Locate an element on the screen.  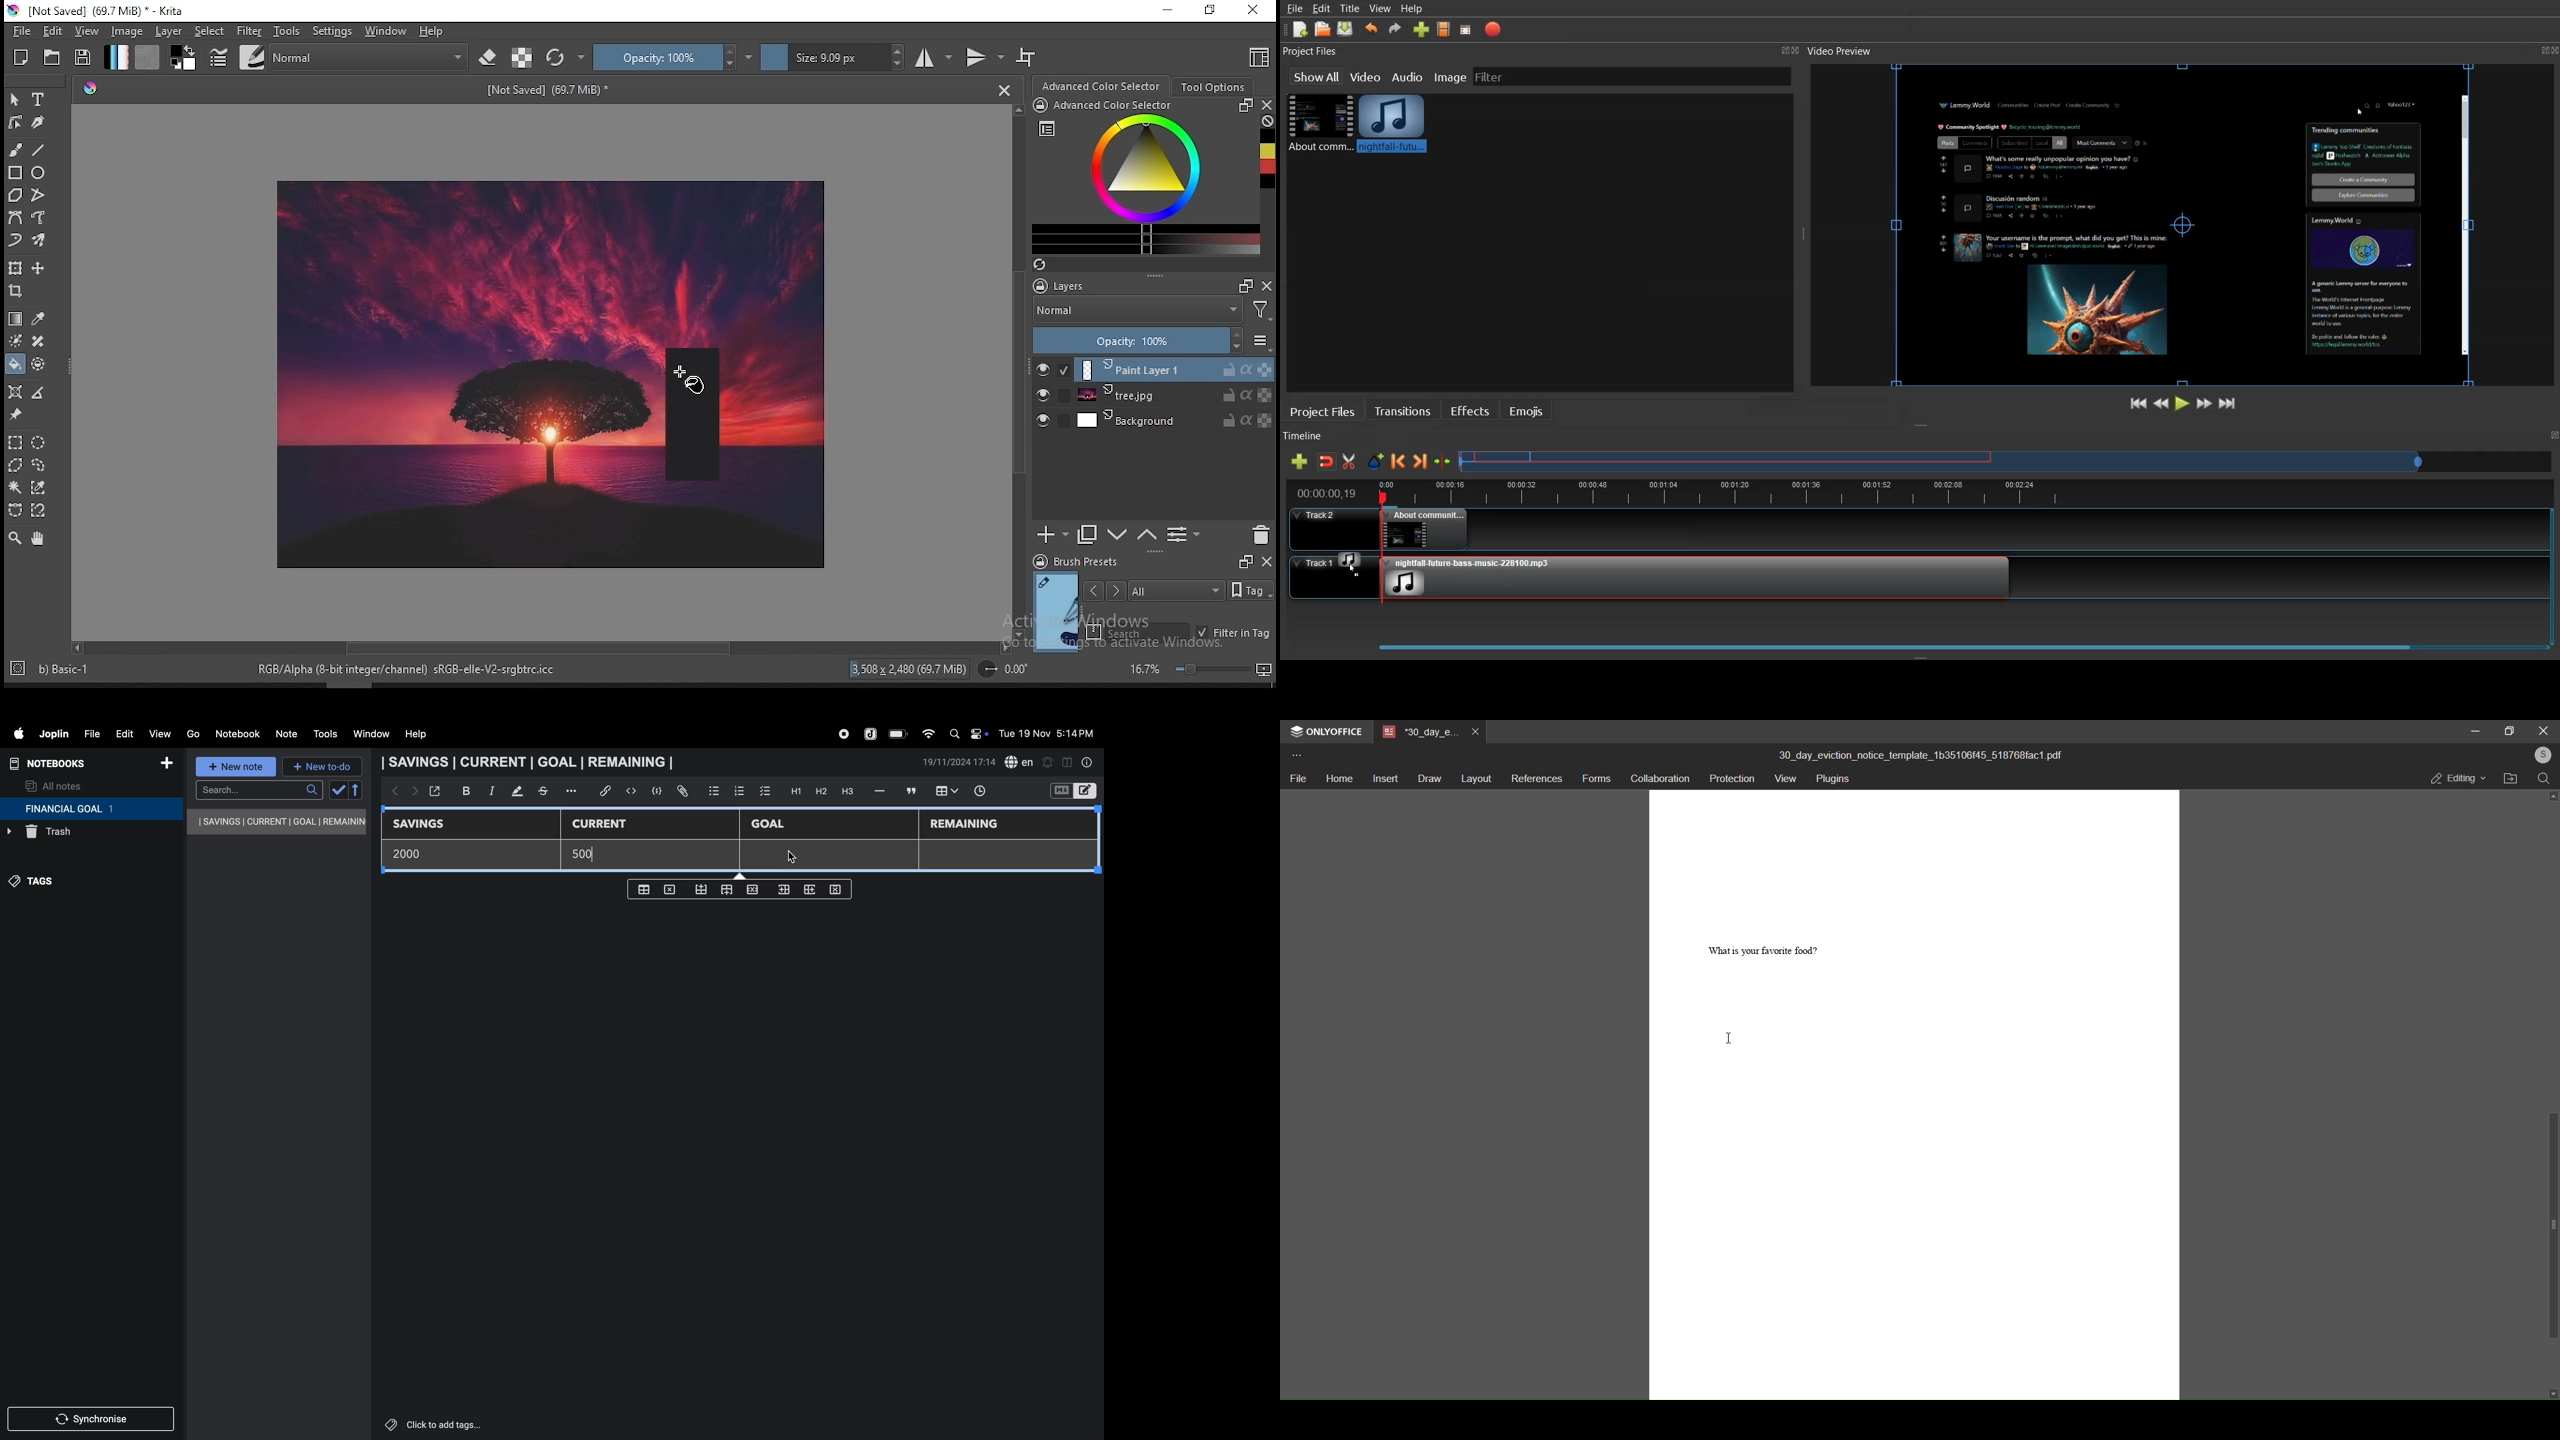
joplin is located at coordinates (871, 733).